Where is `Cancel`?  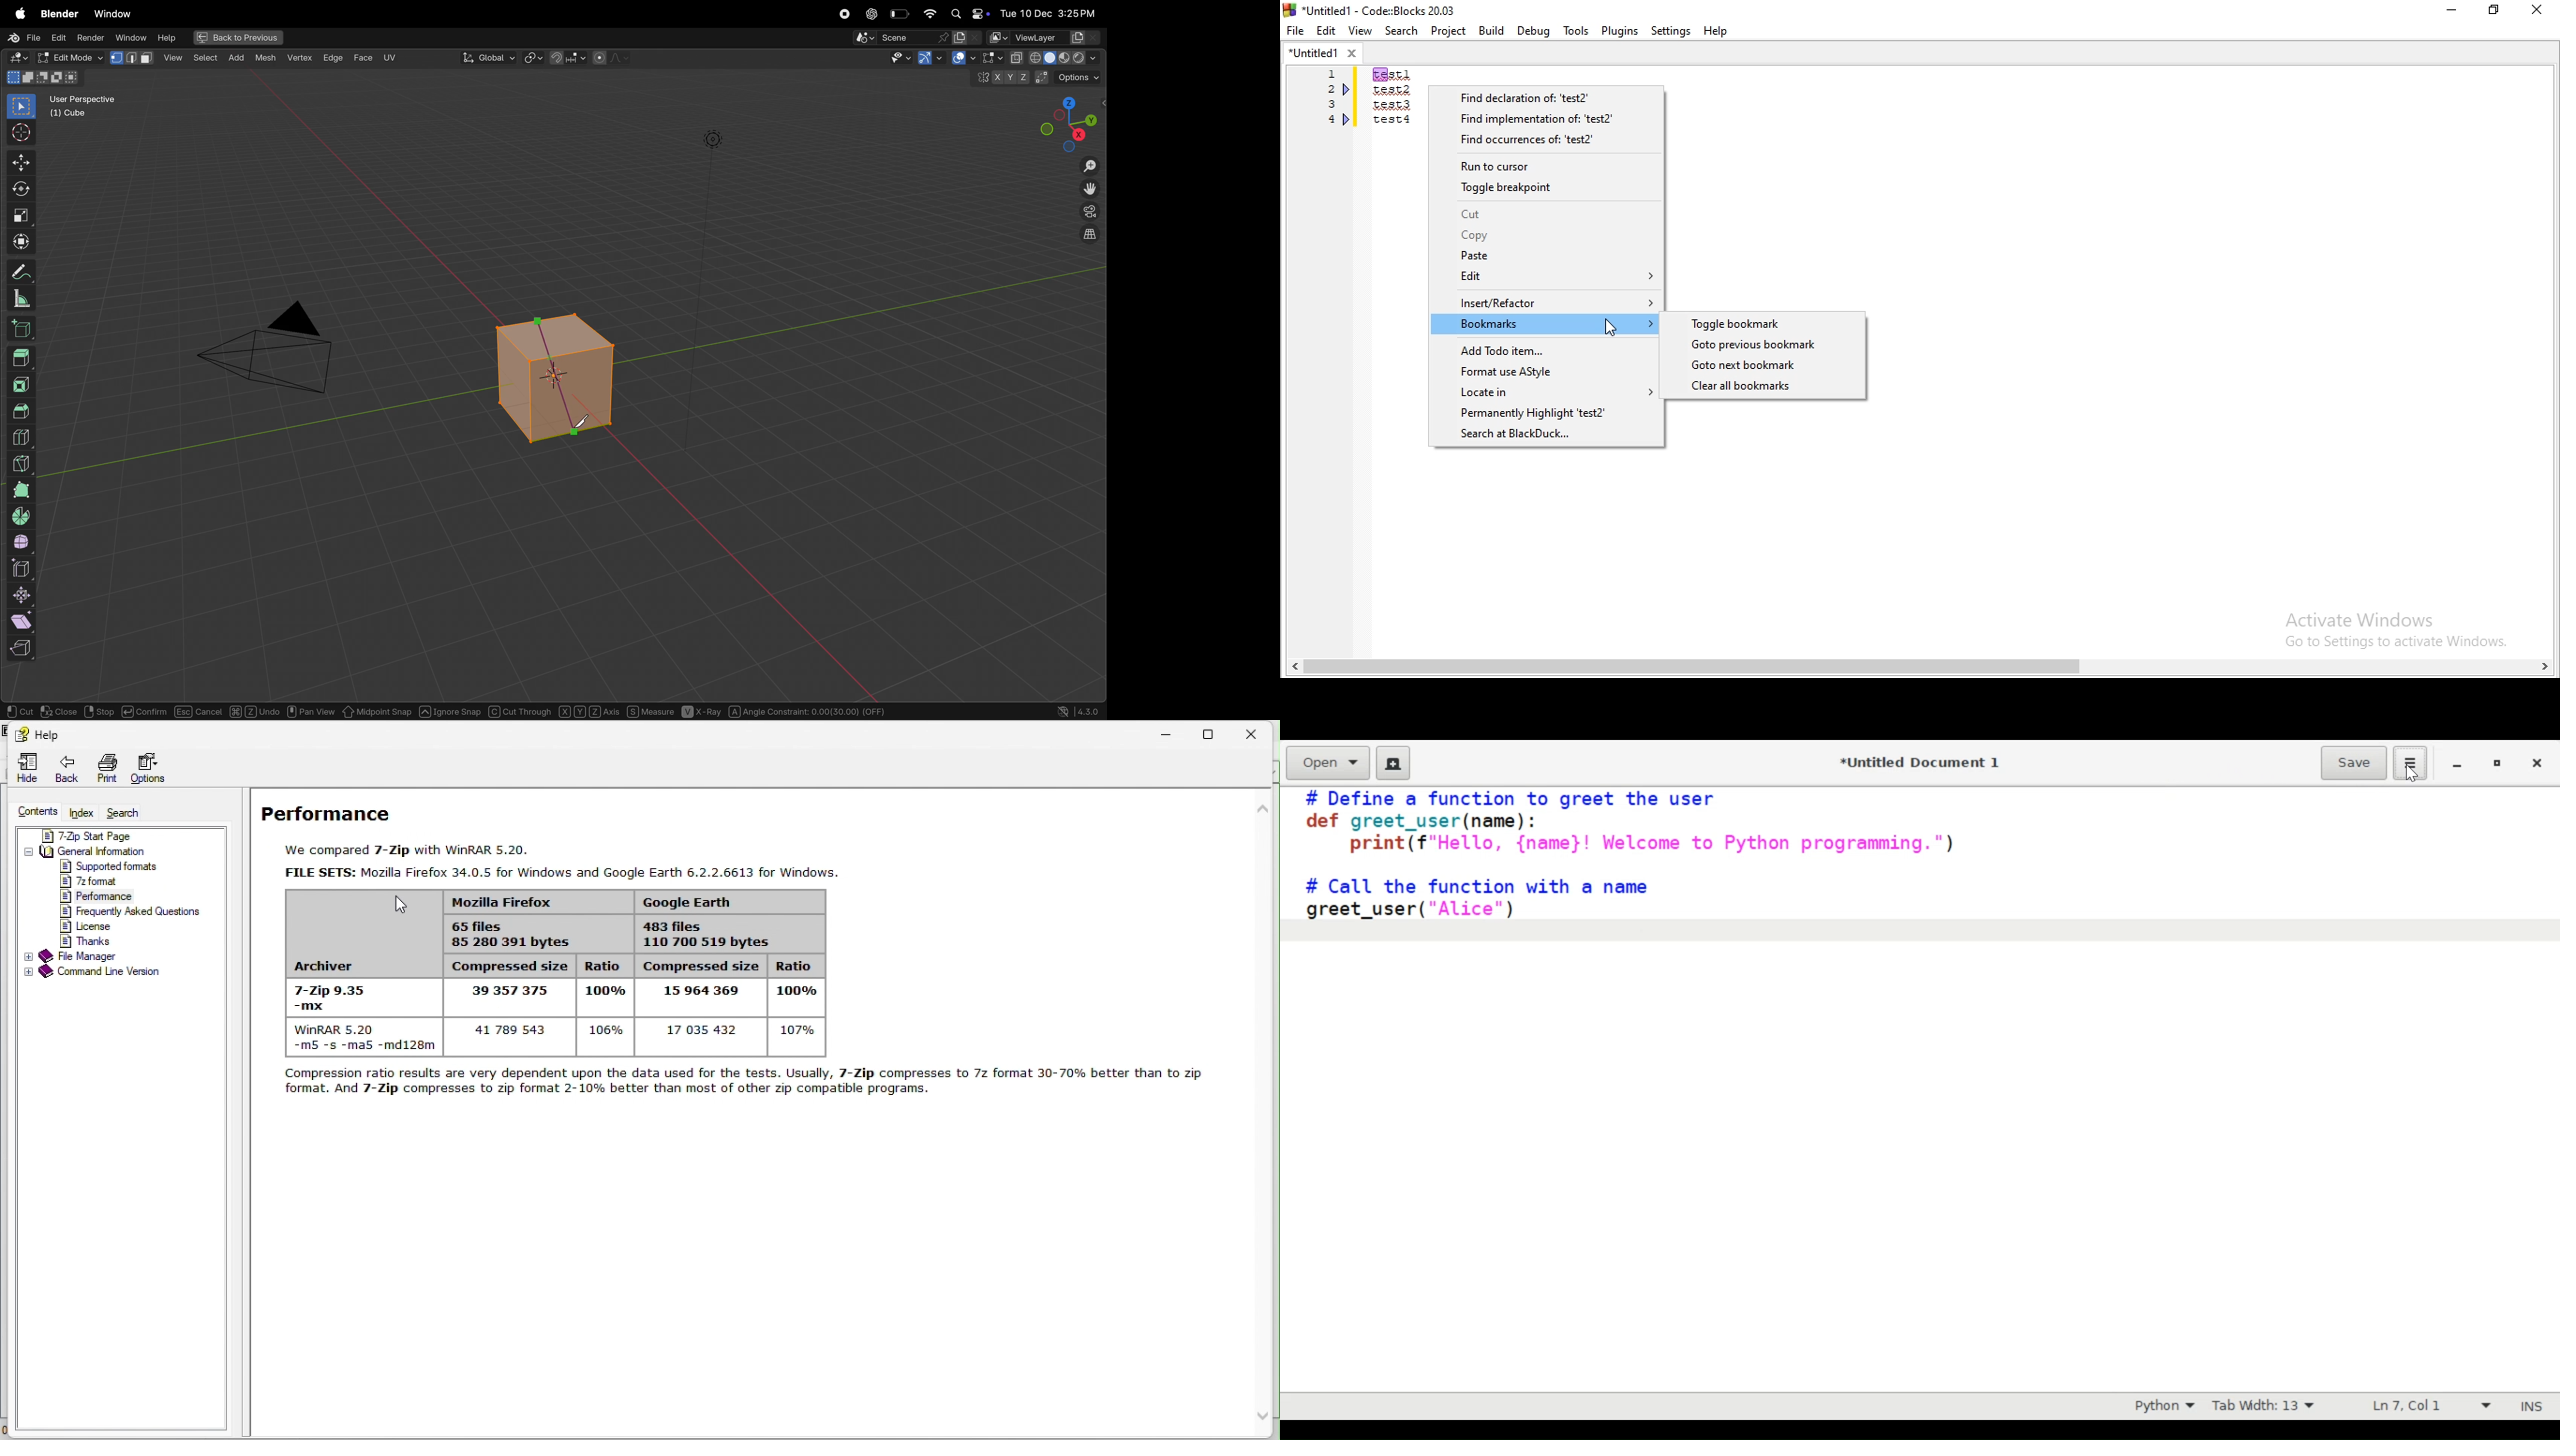 Cancel is located at coordinates (198, 711).